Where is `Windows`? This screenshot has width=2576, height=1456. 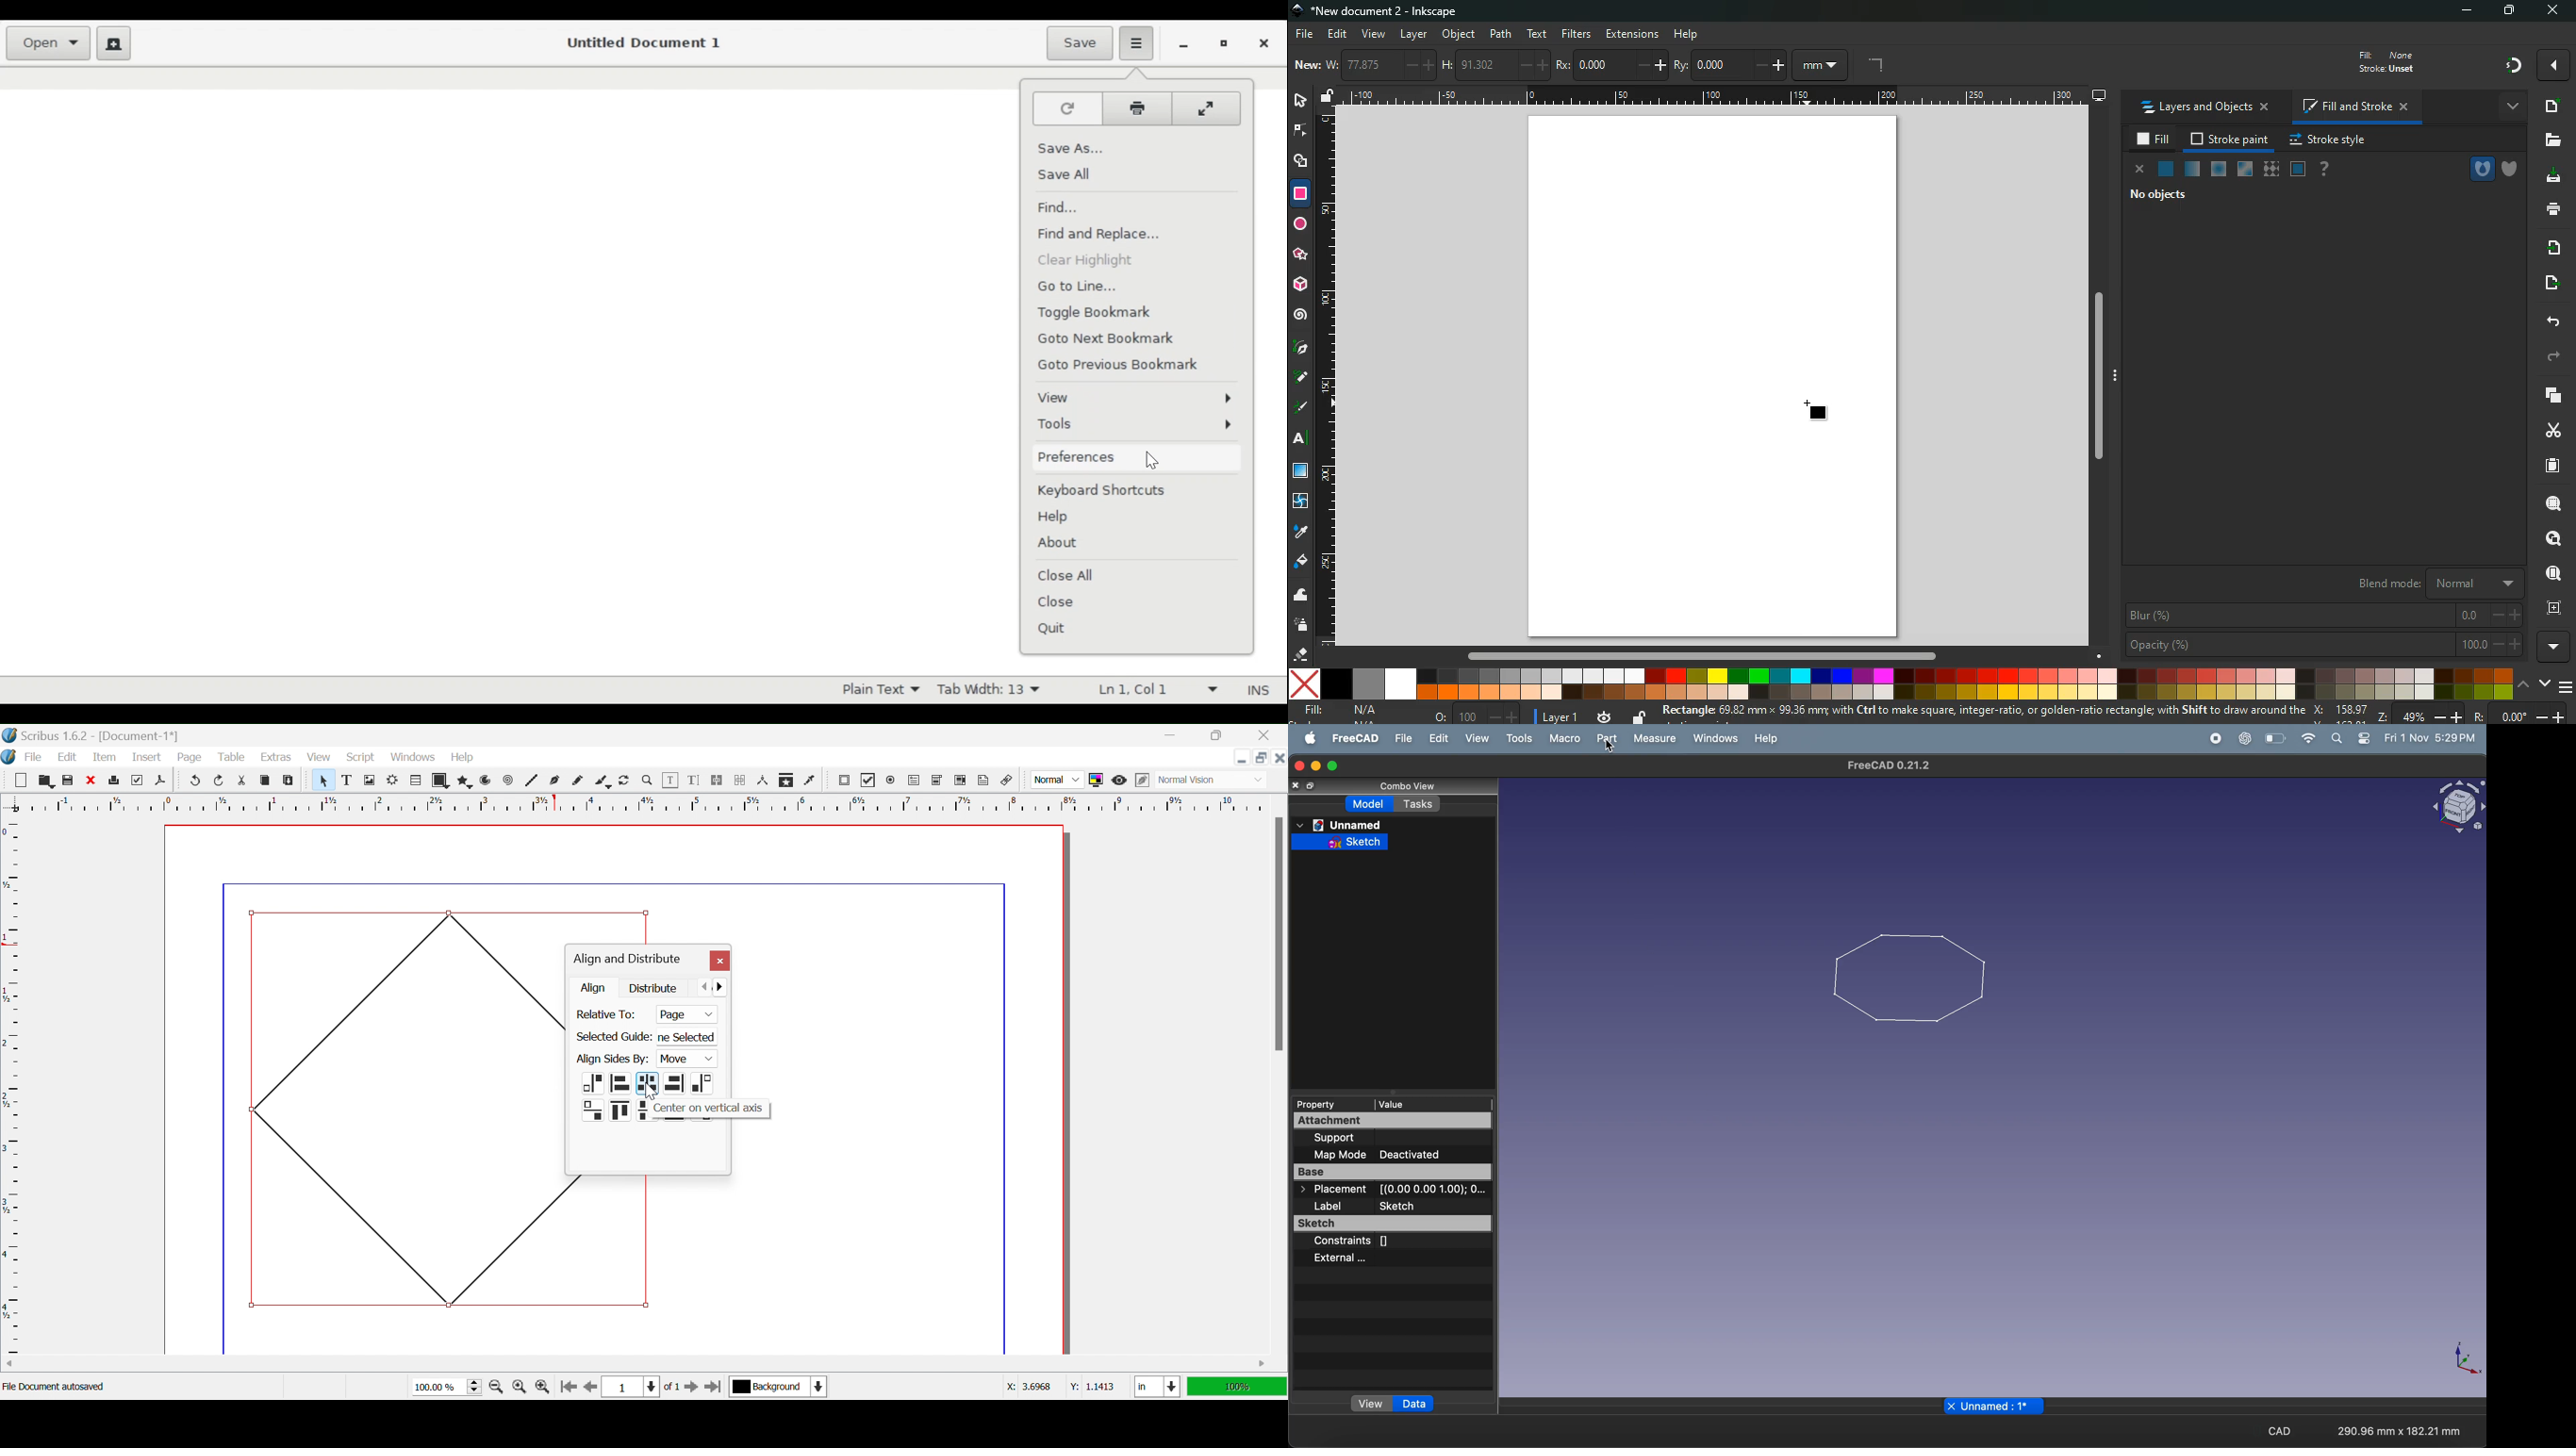 Windows is located at coordinates (415, 758).